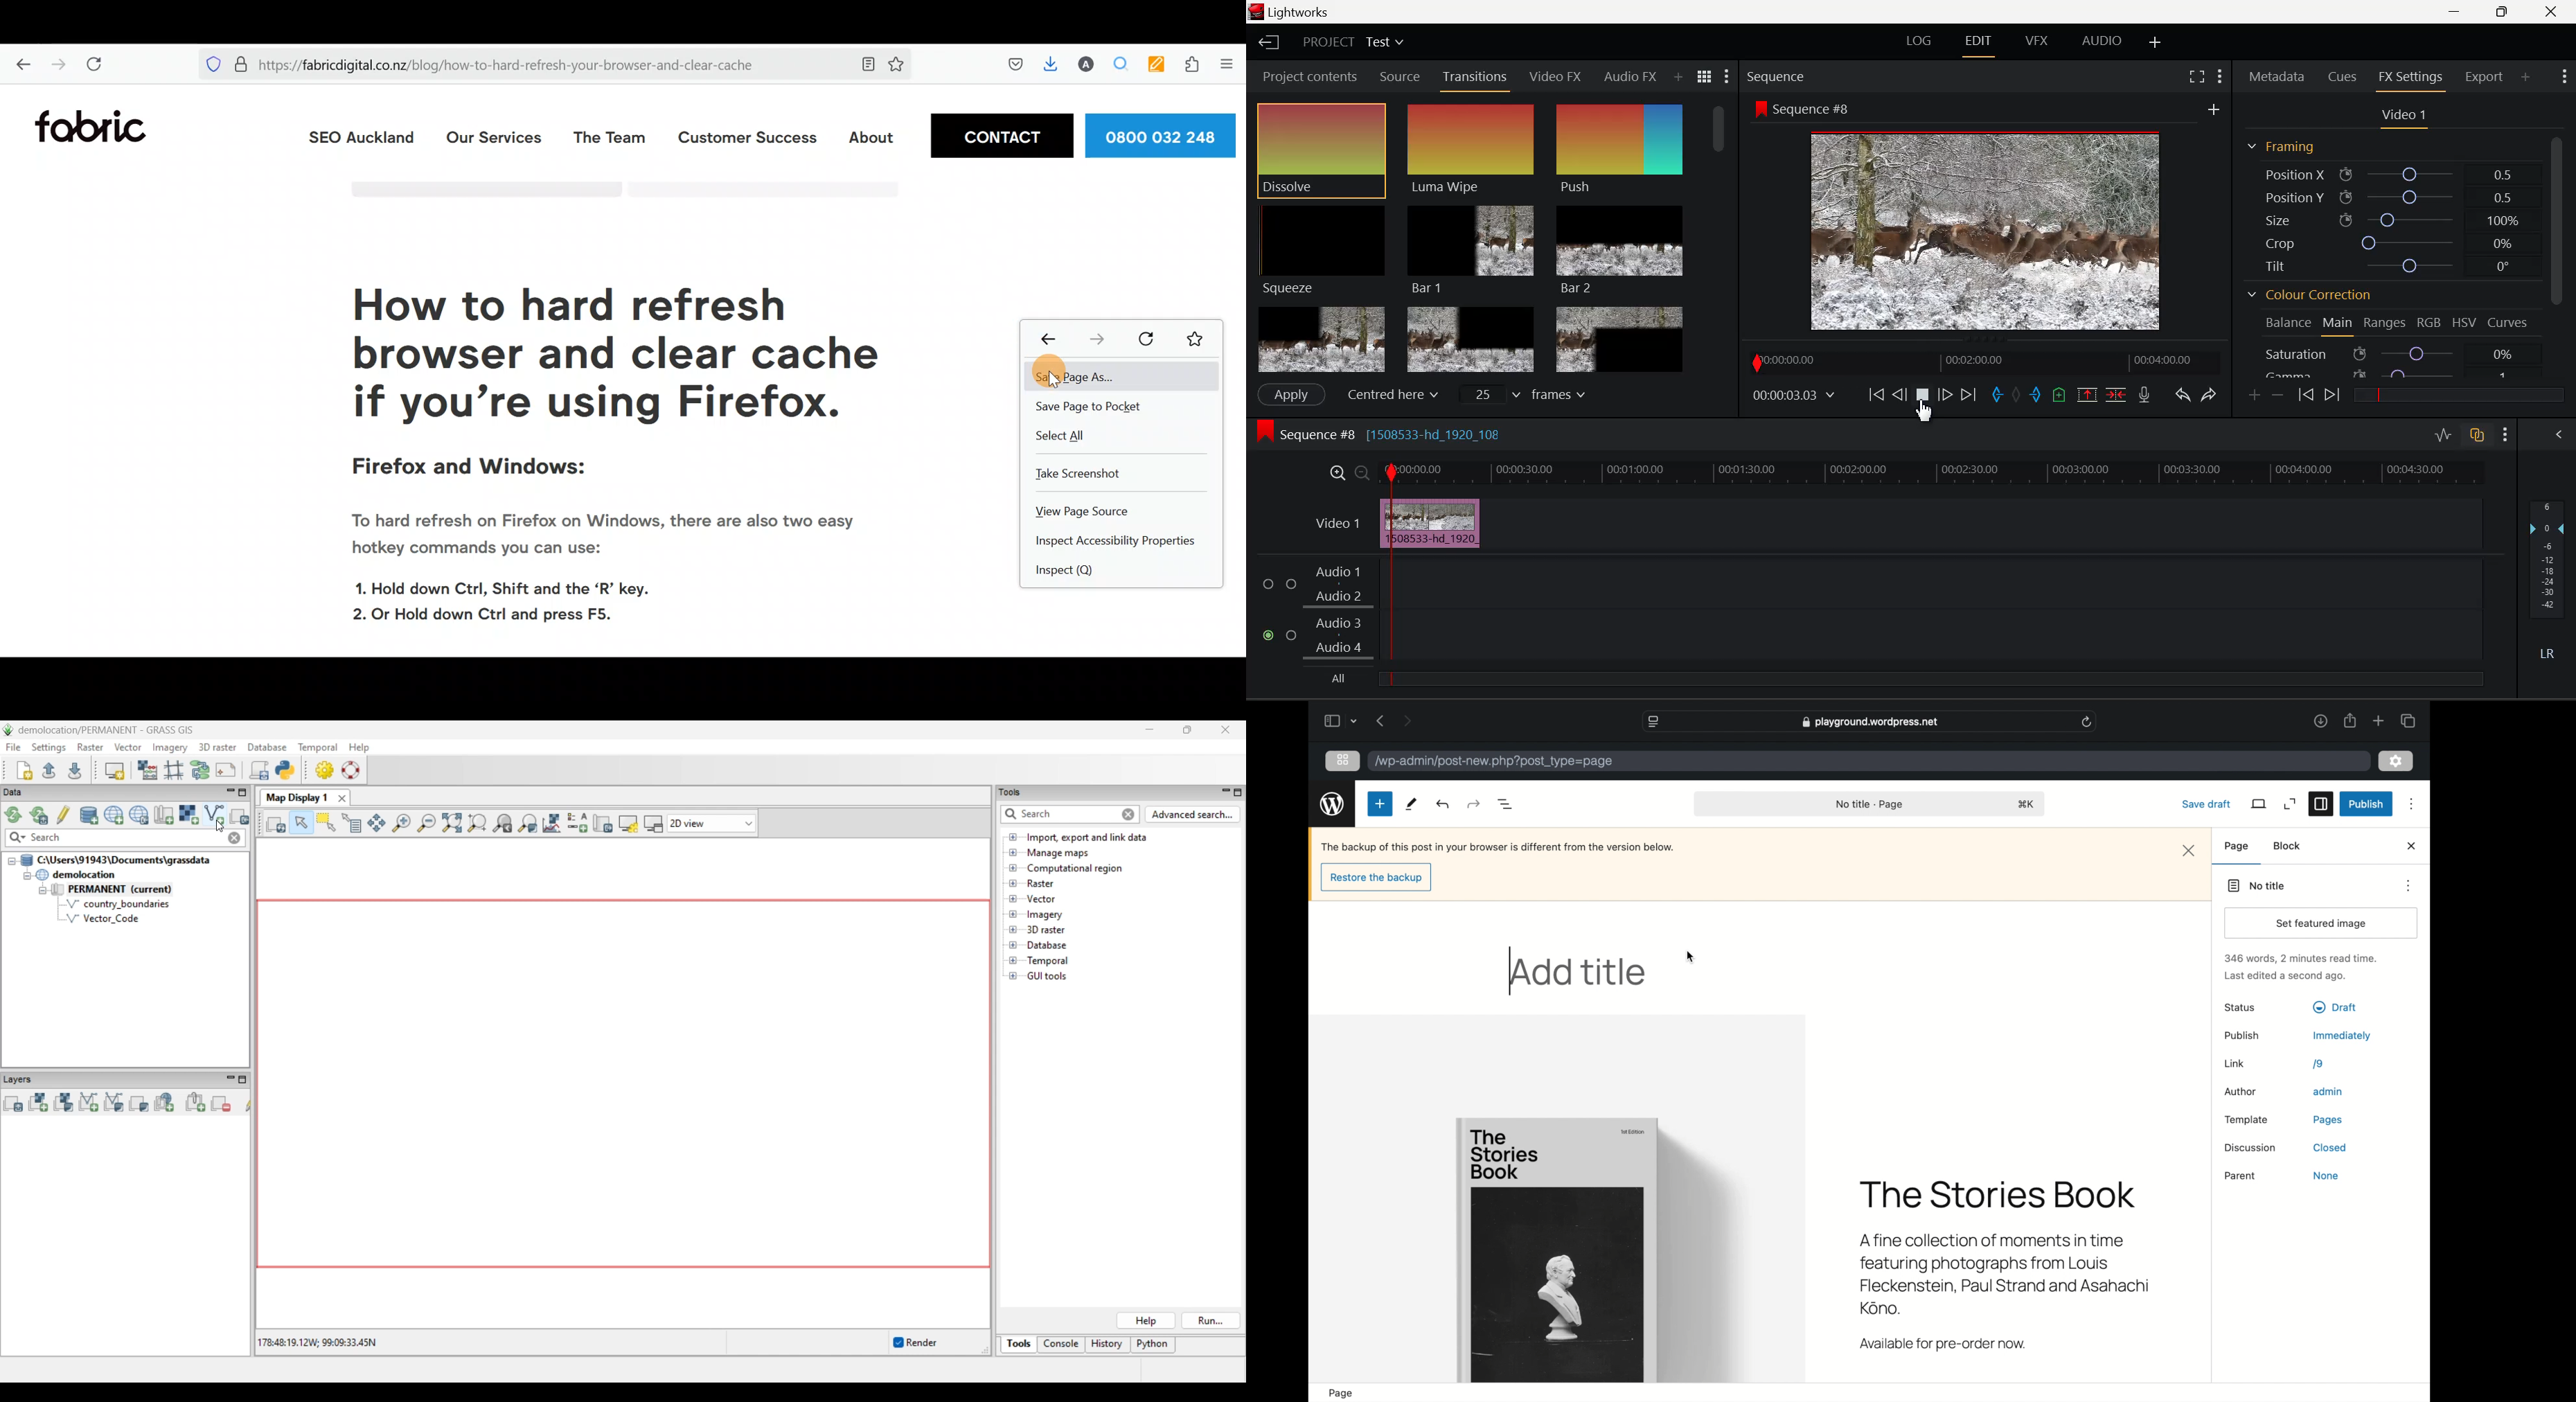 The height and width of the screenshot is (1428, 2576). I want to click on Box 3, so click(1621, 337).